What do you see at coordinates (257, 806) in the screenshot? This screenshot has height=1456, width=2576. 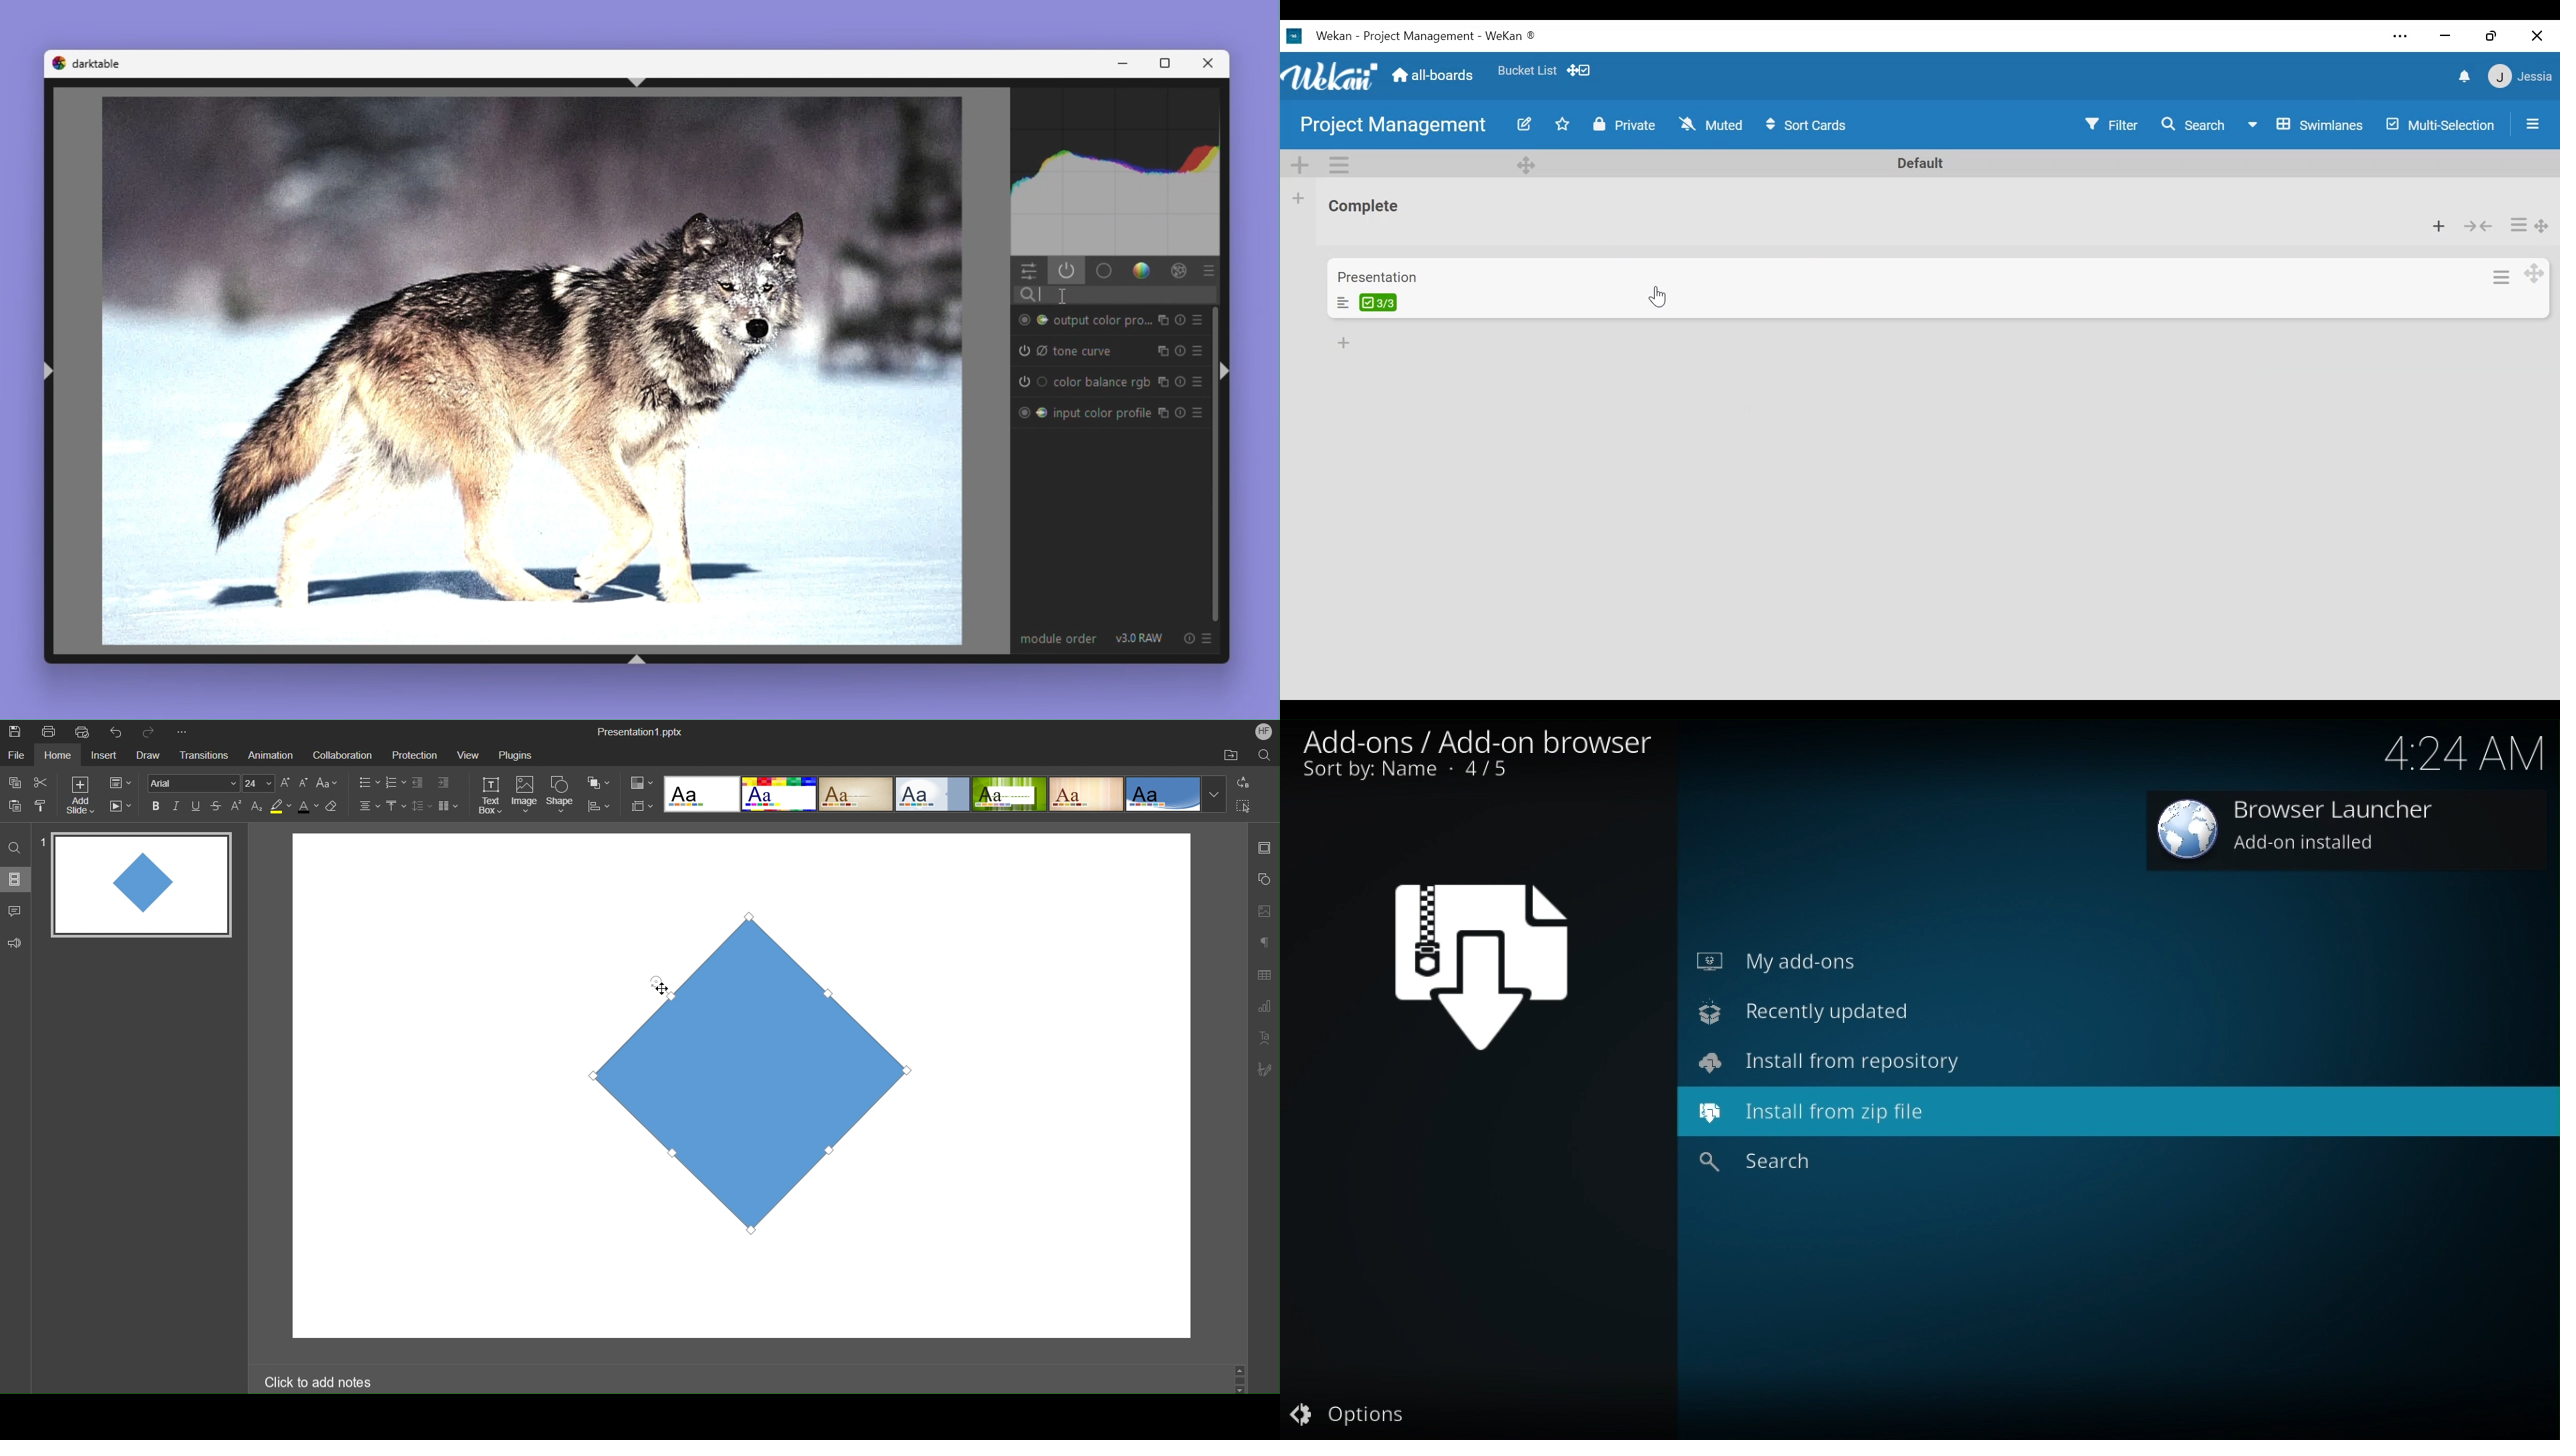 I see `Subscript` at bounding box center [257, 806].